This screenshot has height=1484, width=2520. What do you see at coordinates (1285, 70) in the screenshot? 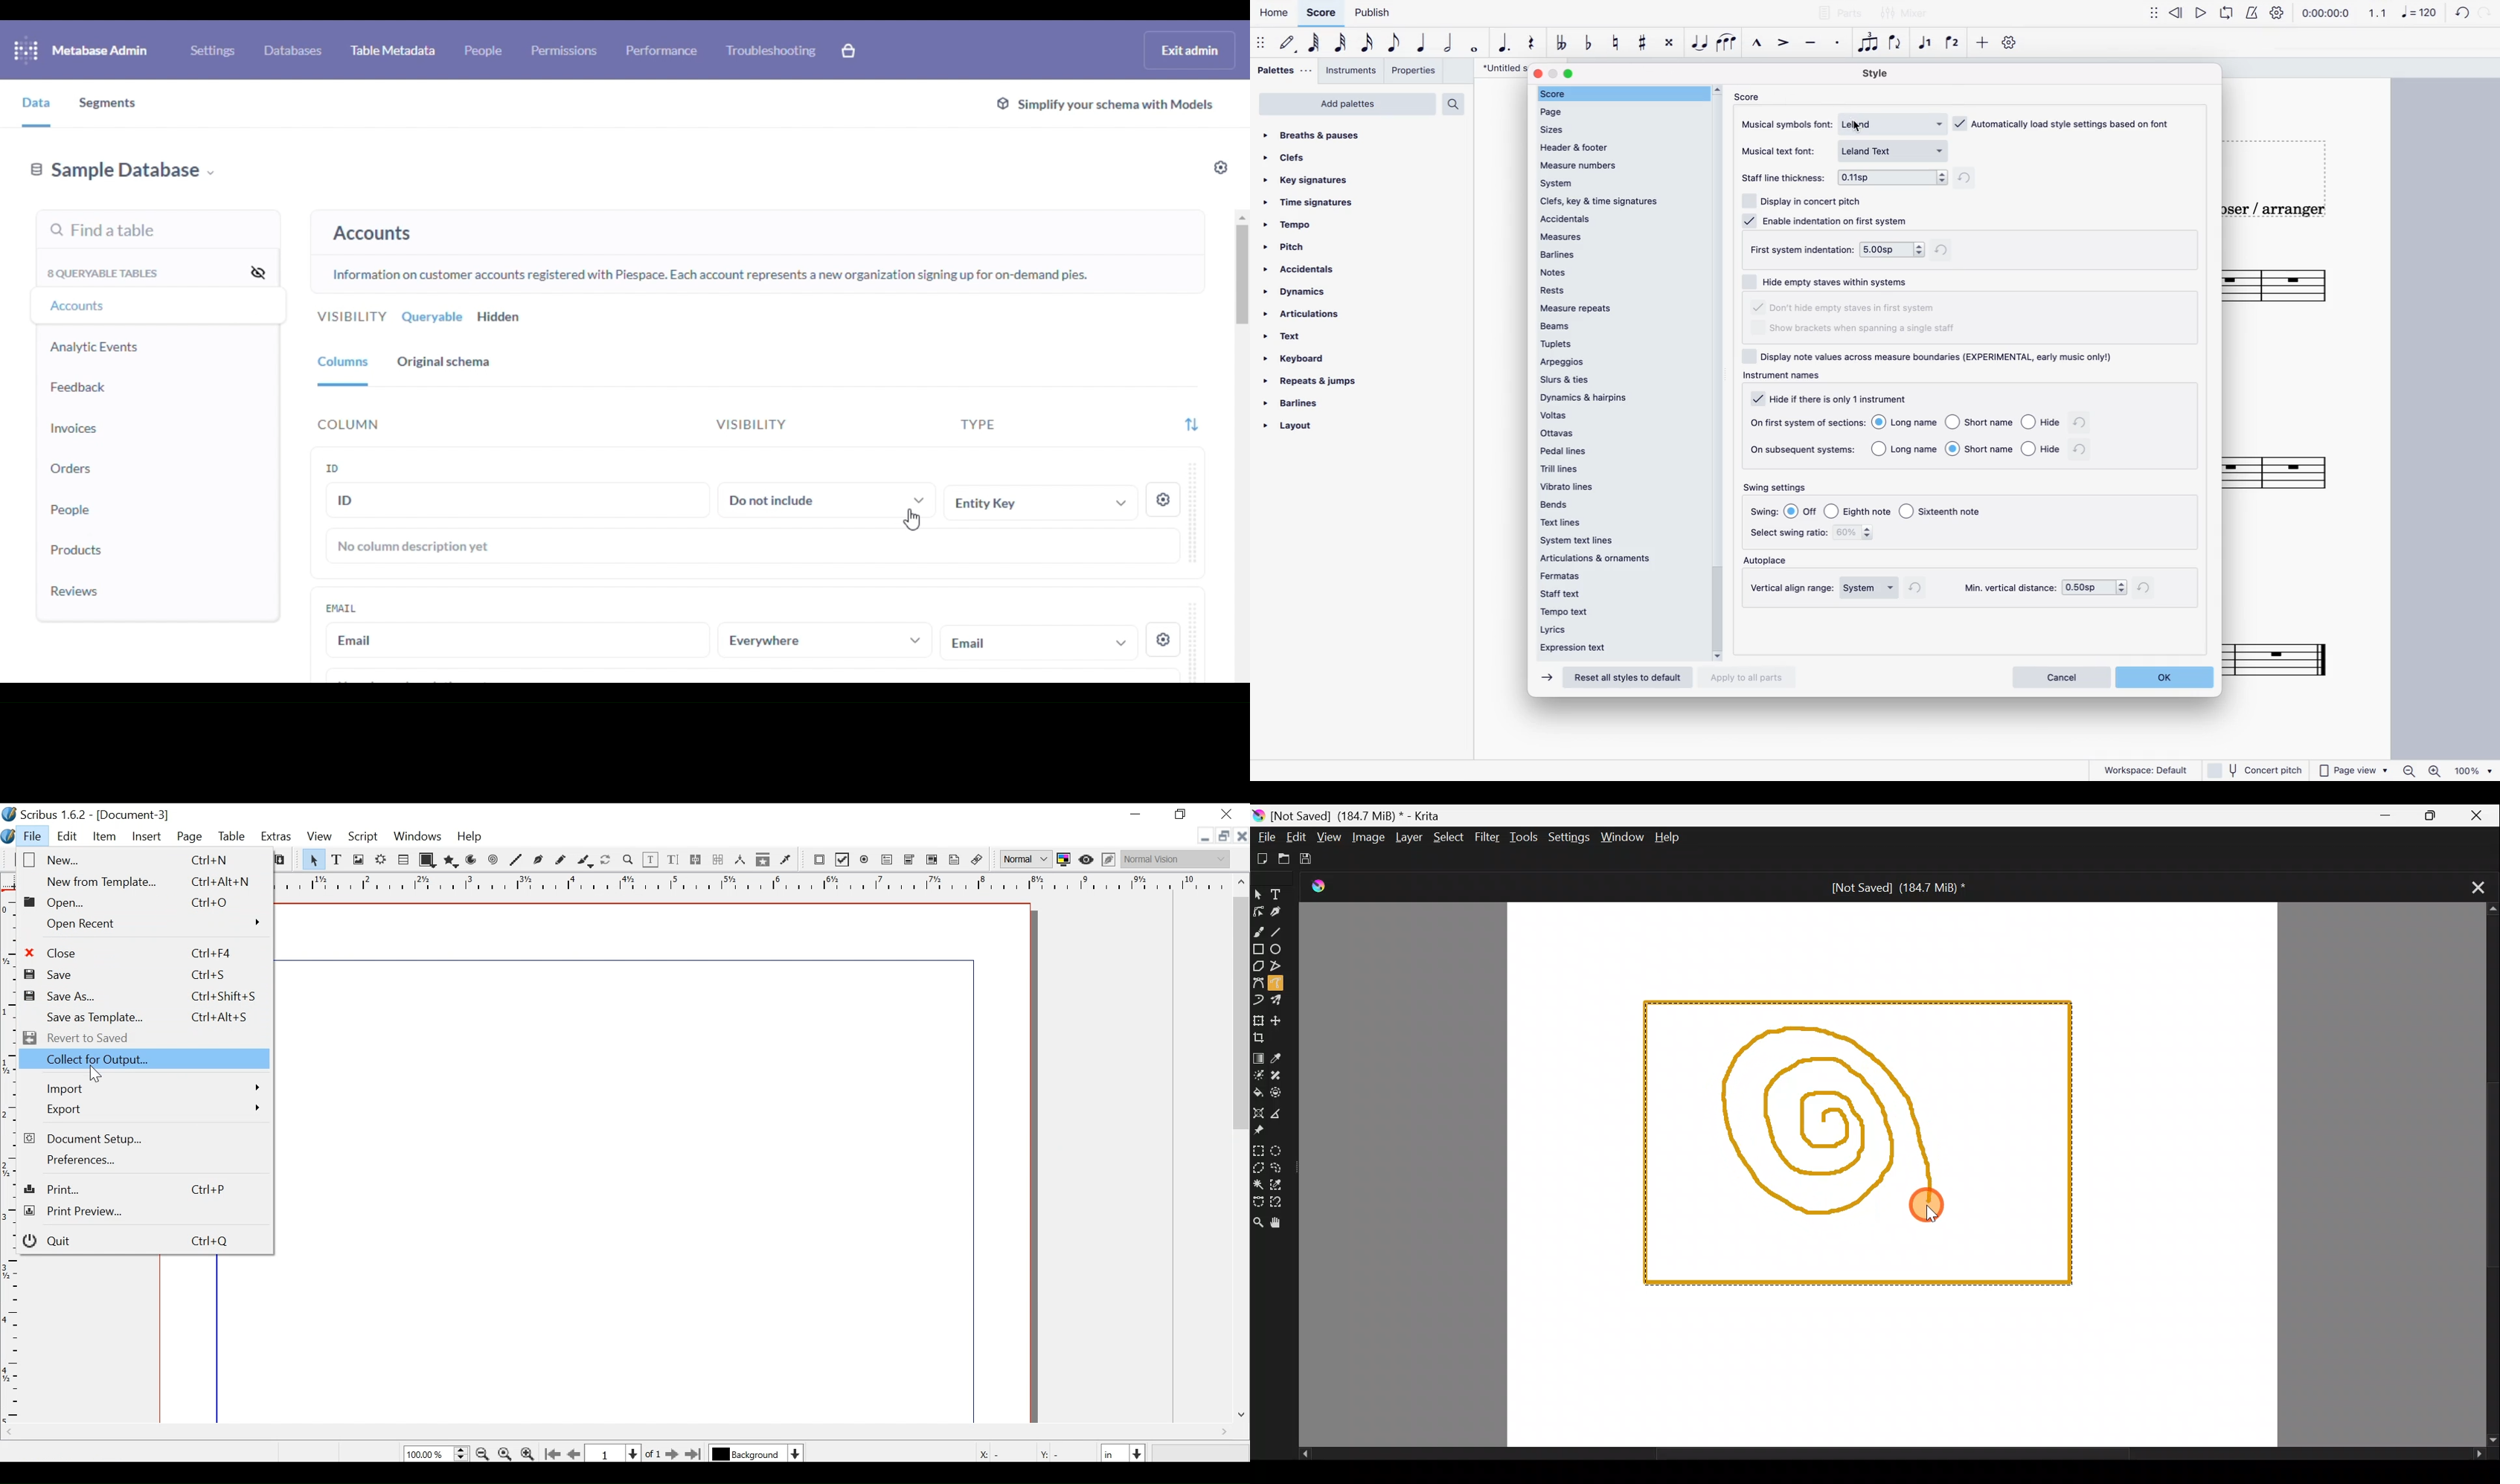
I see `palettes` at bounding box center [1285, 70].